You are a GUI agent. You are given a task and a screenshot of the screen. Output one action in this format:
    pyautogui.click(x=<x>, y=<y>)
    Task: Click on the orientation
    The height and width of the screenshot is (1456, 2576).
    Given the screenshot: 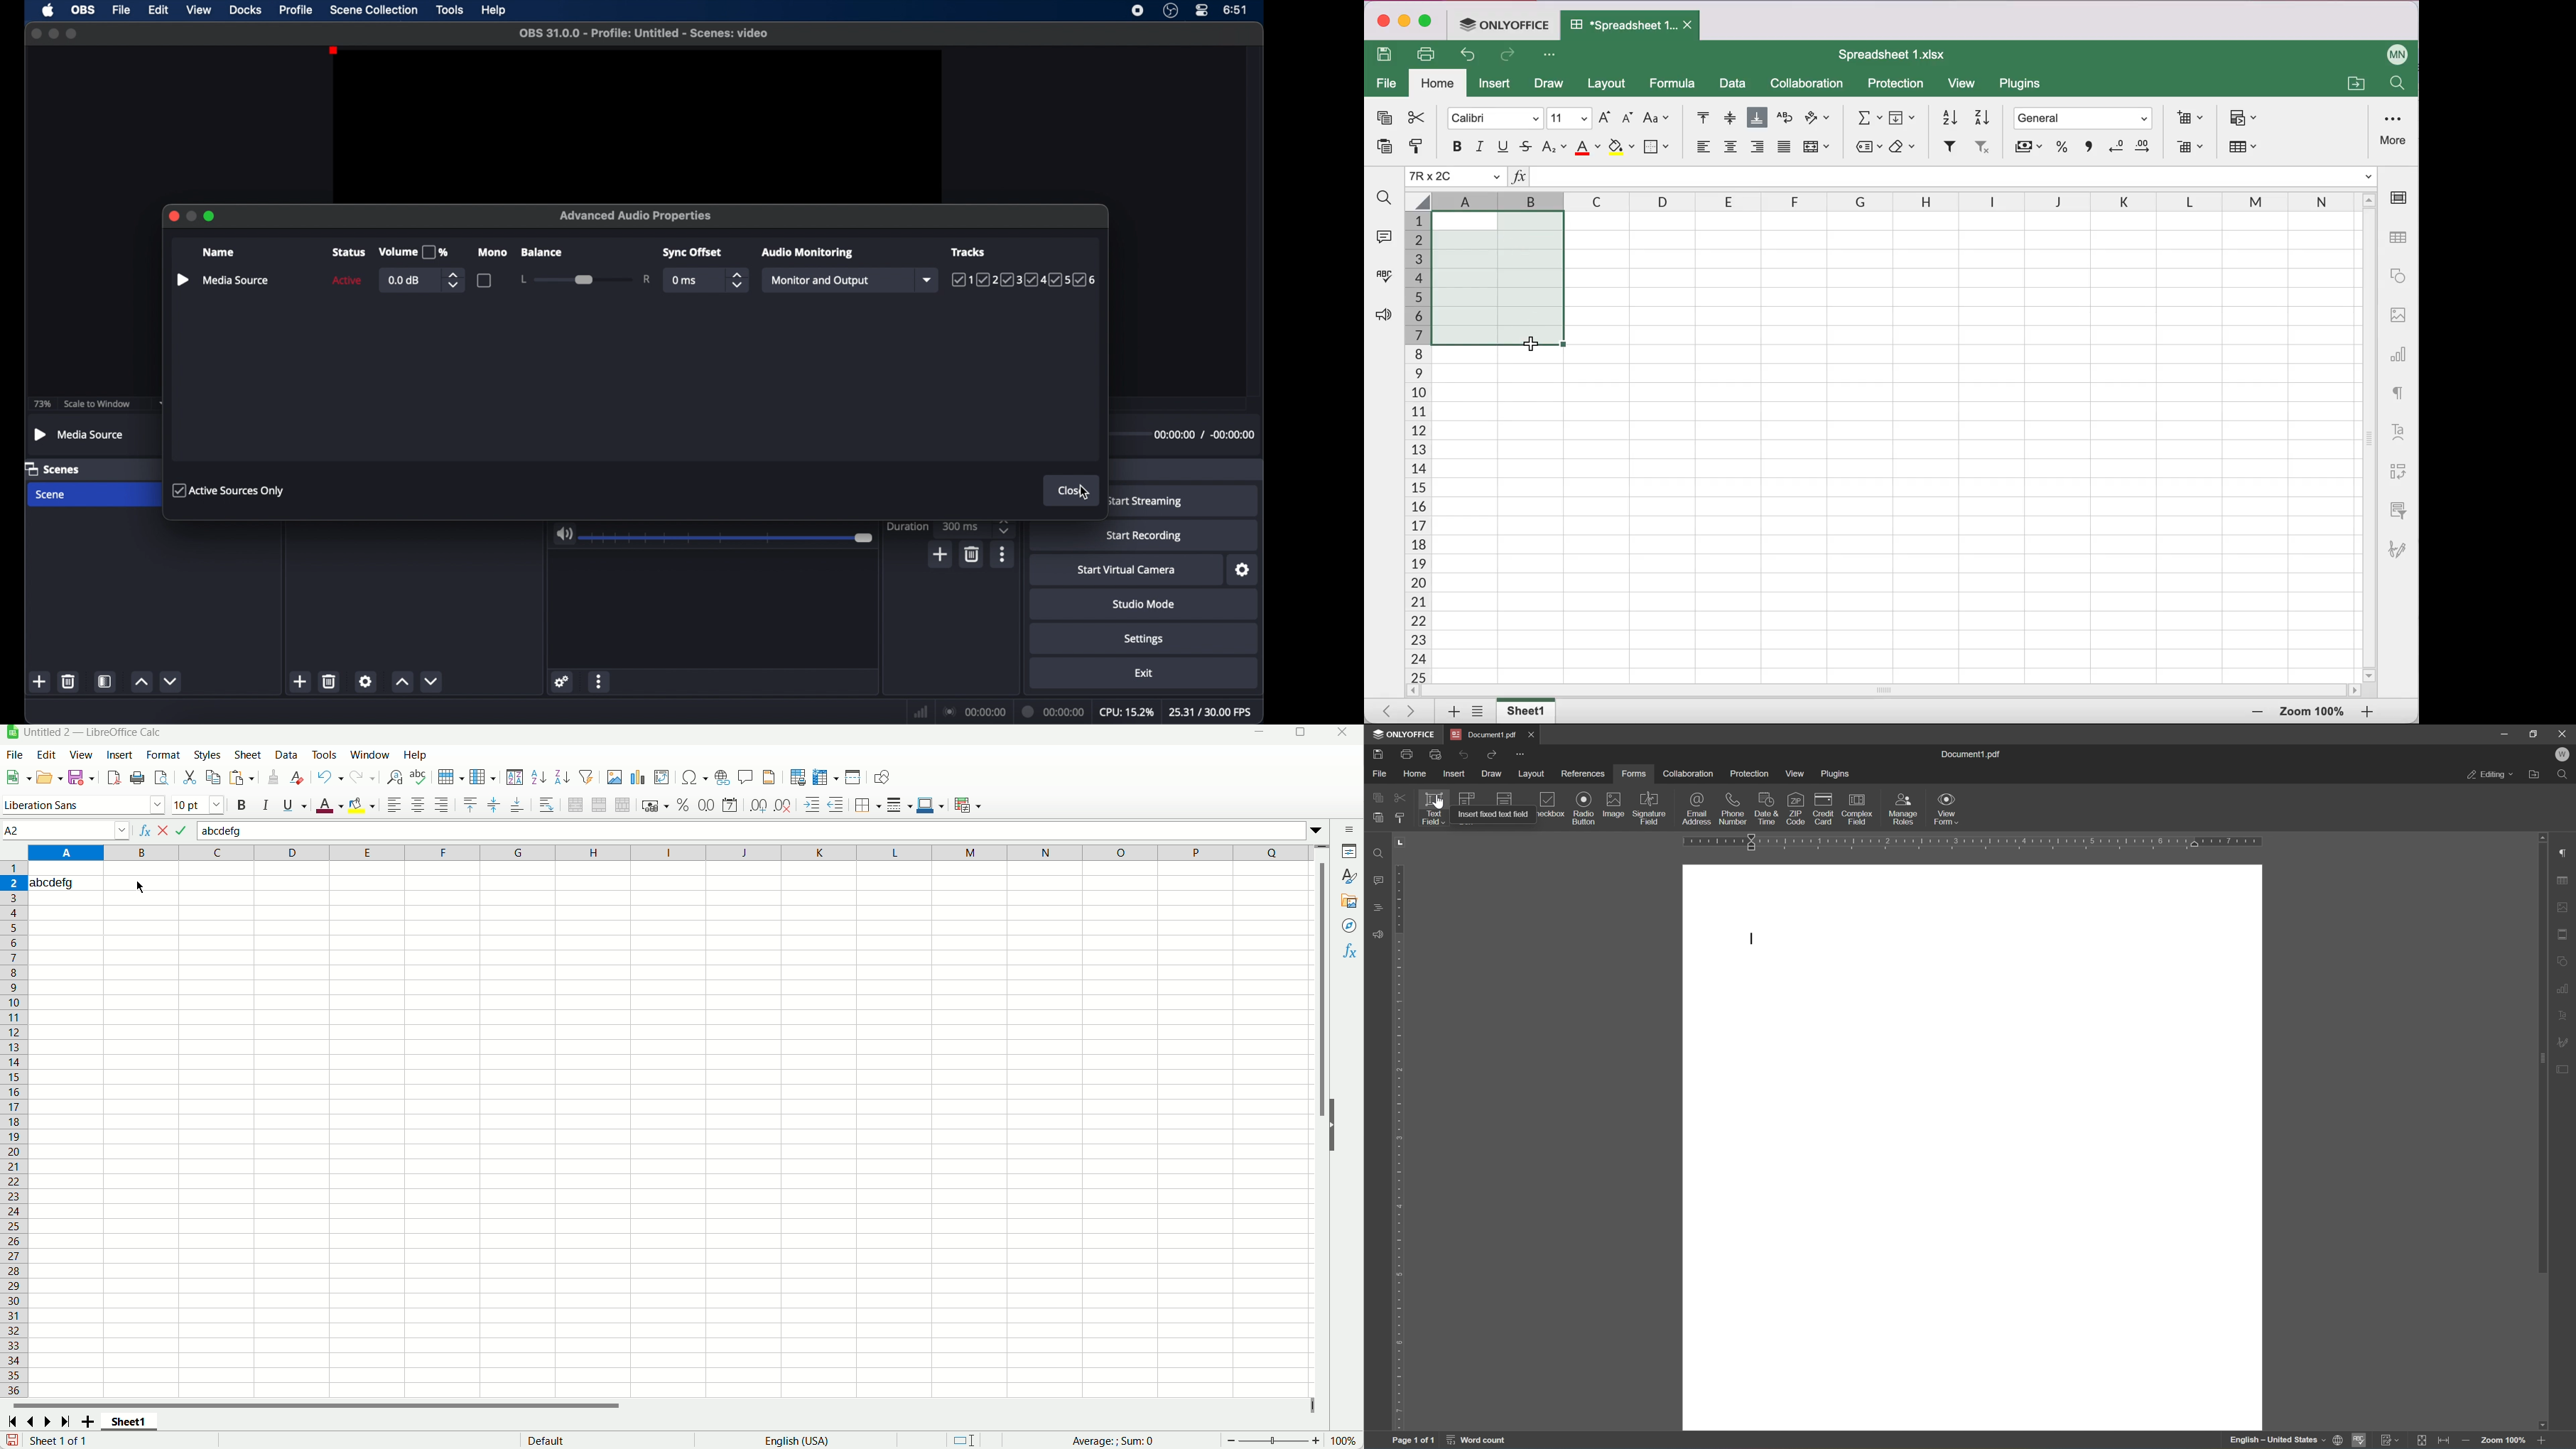 What is the action you would take?
    pyautogui.click(x=1818, y=119)
    